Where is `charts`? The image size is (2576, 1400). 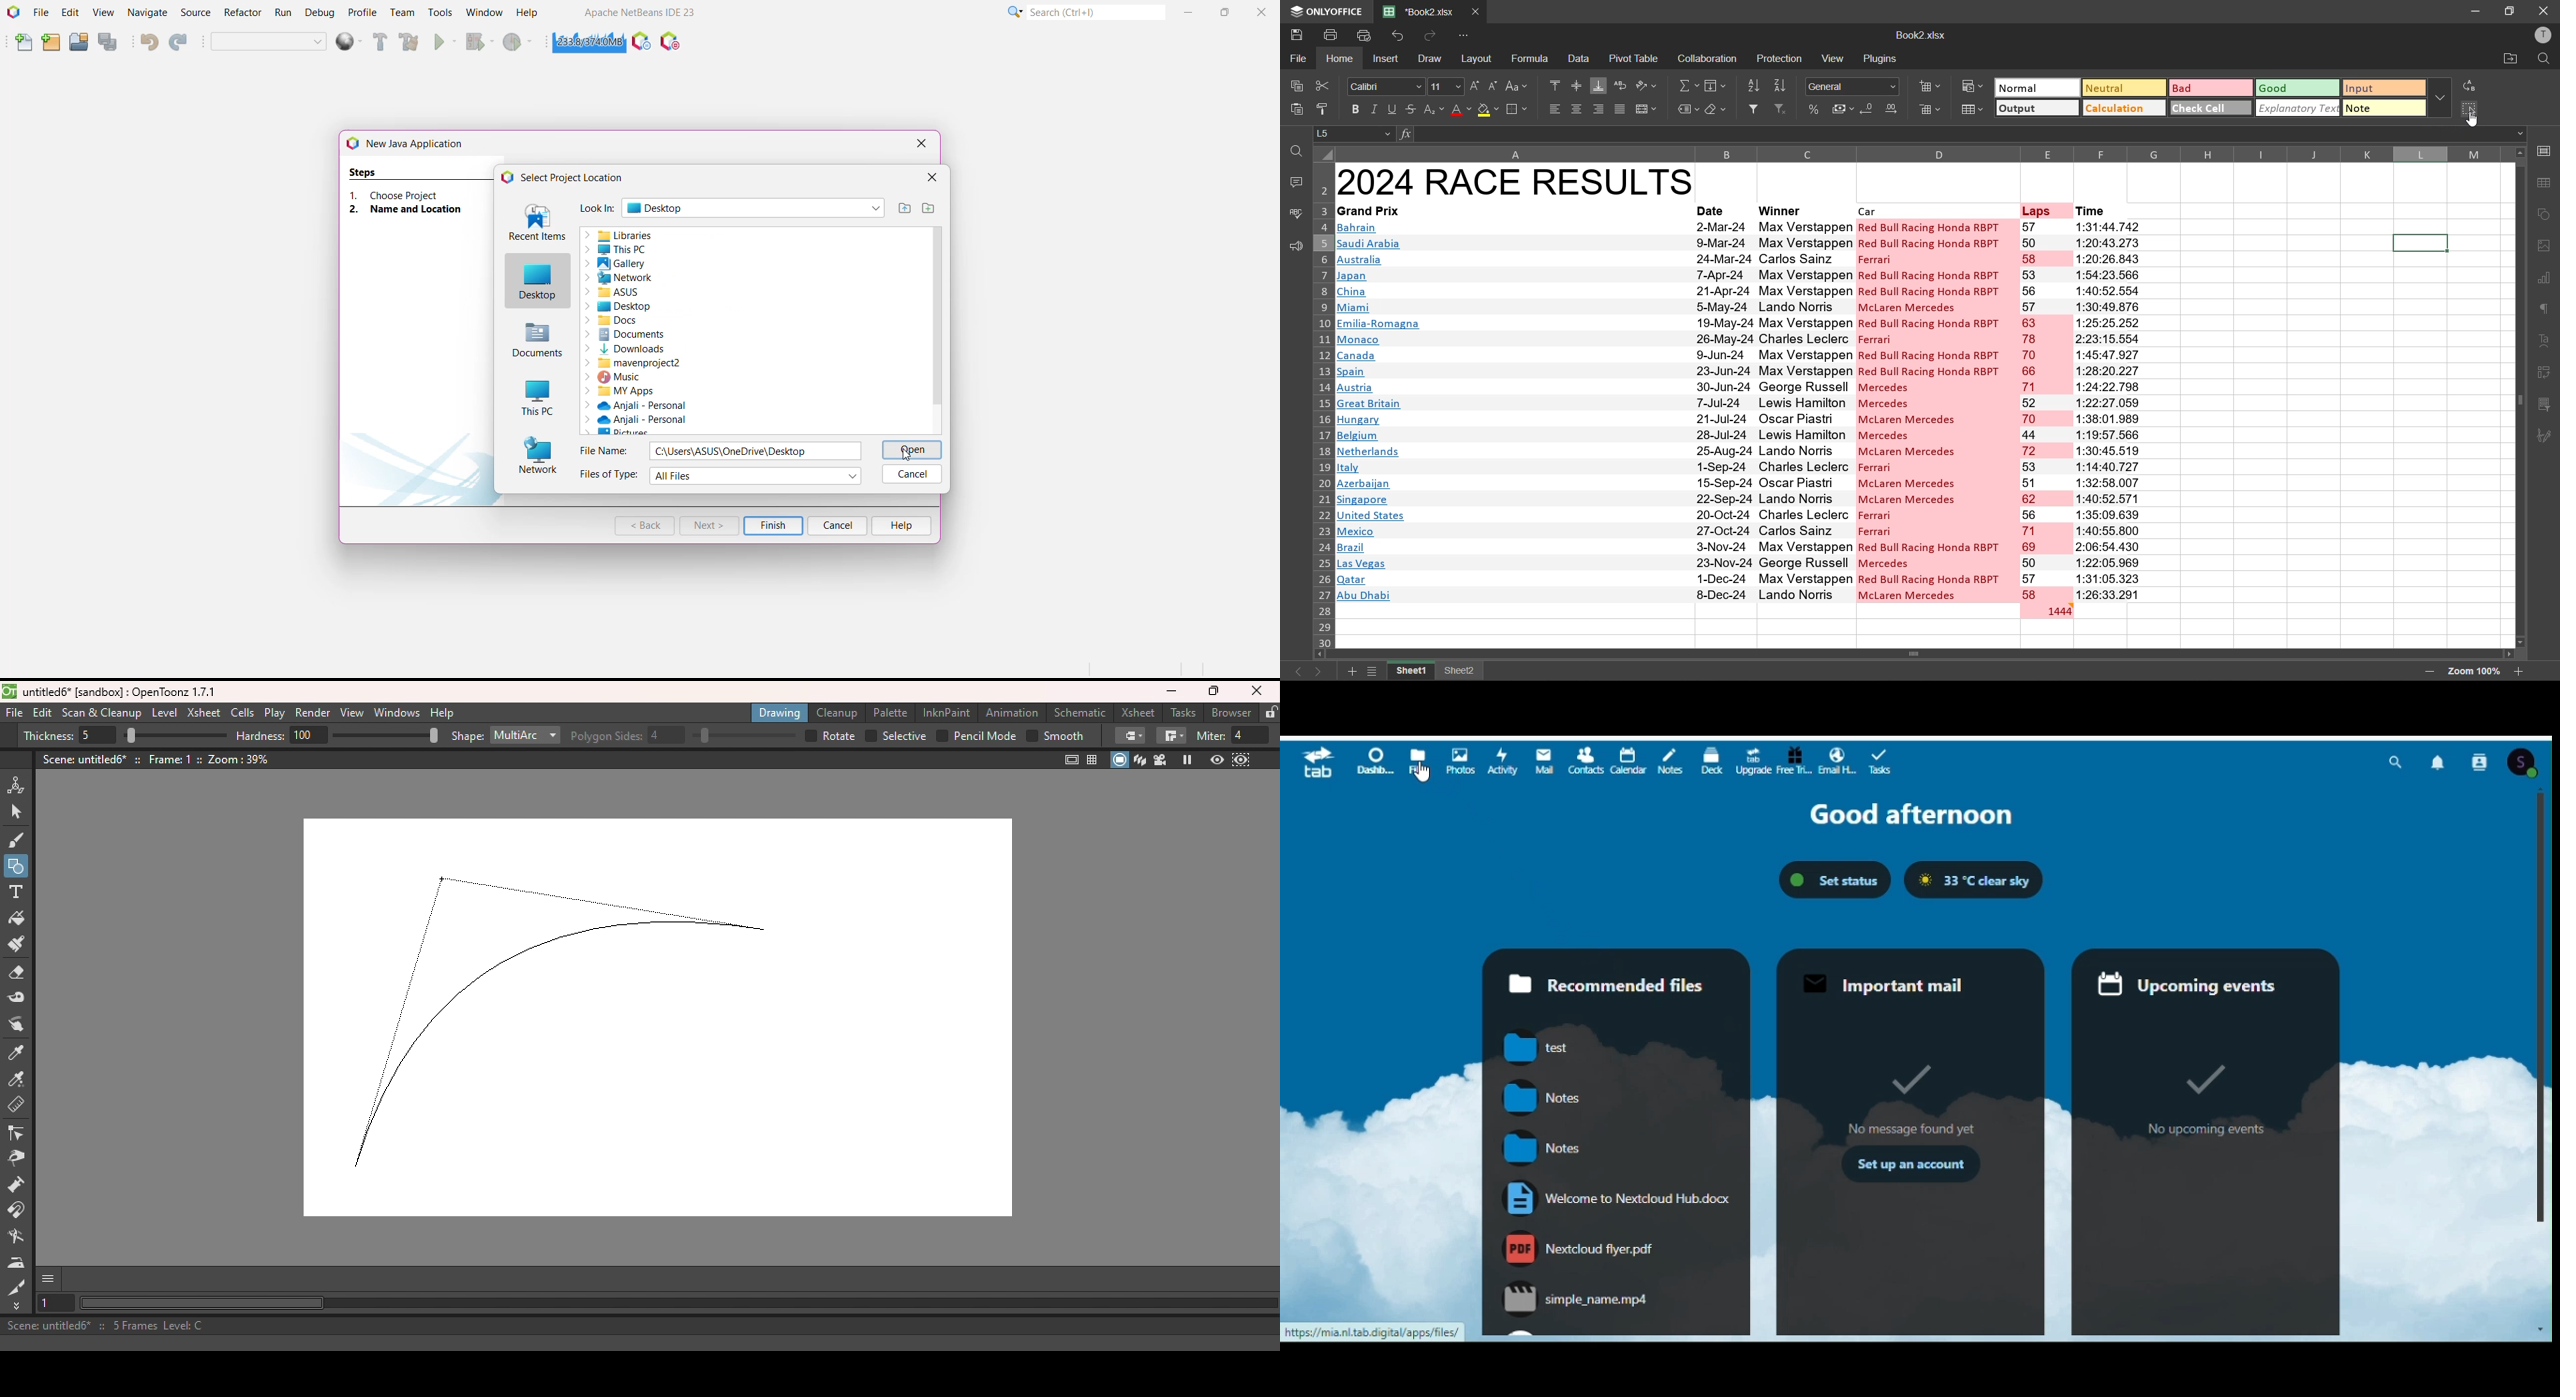
charts is located at coordinates (2543, 281).